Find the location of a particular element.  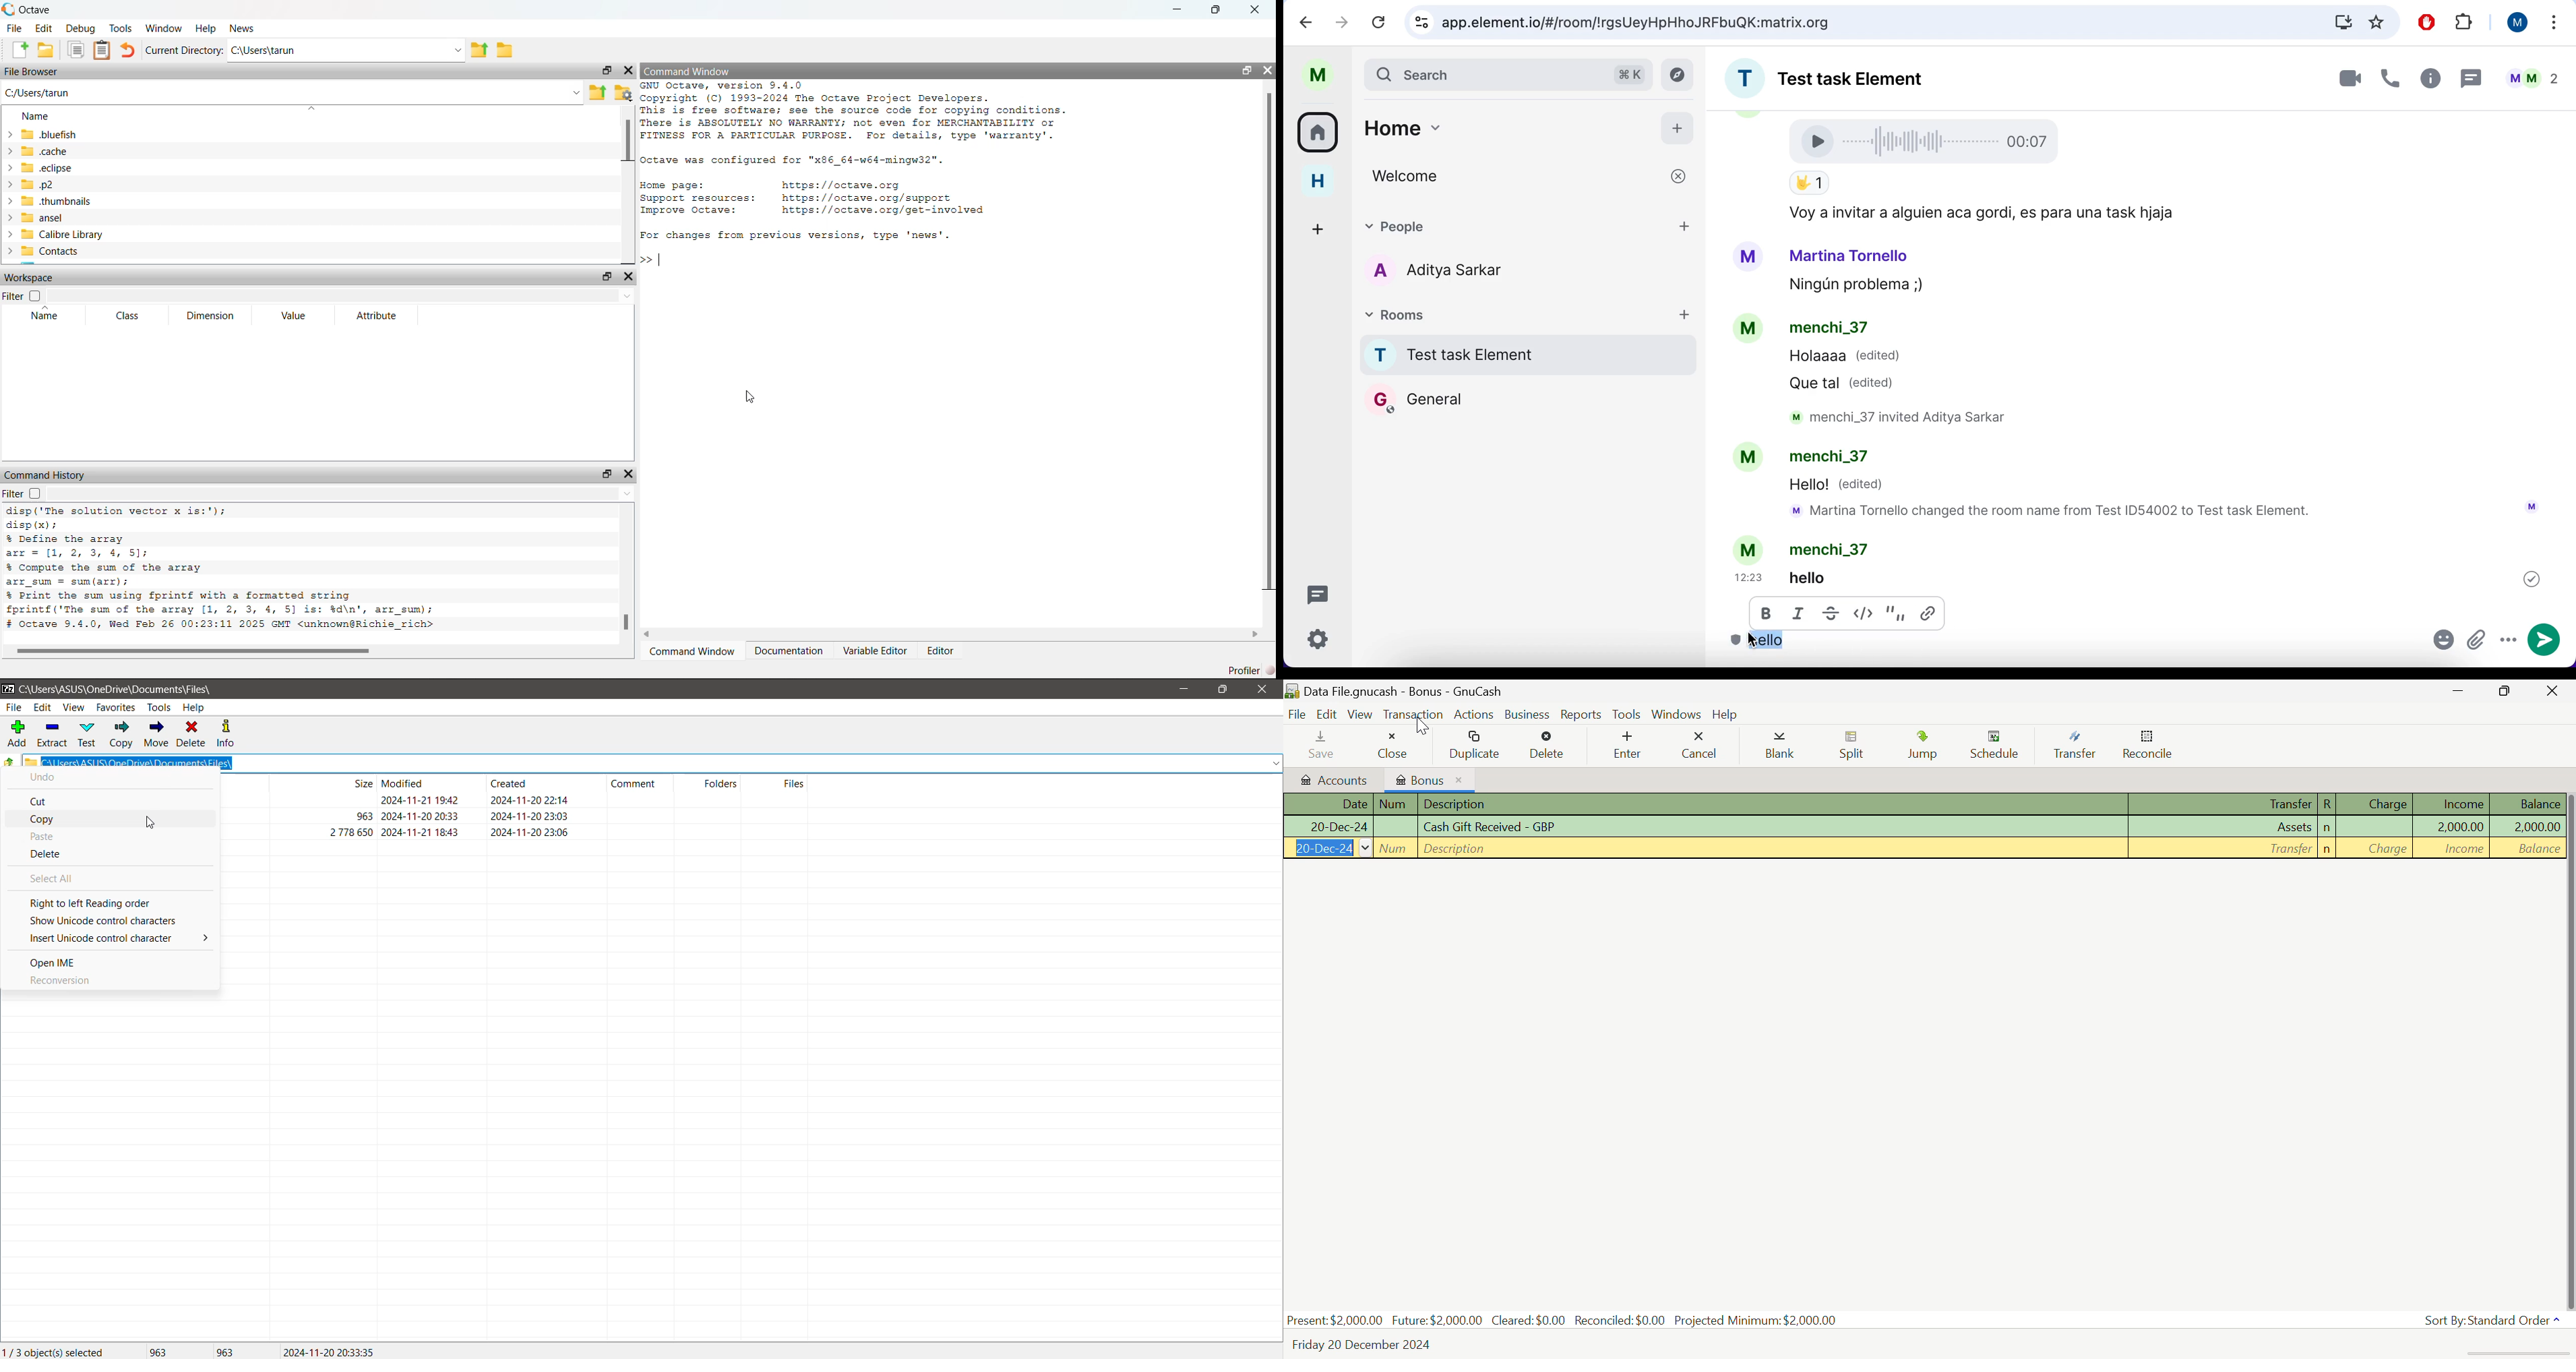

files is located at coordinates (794, 783).